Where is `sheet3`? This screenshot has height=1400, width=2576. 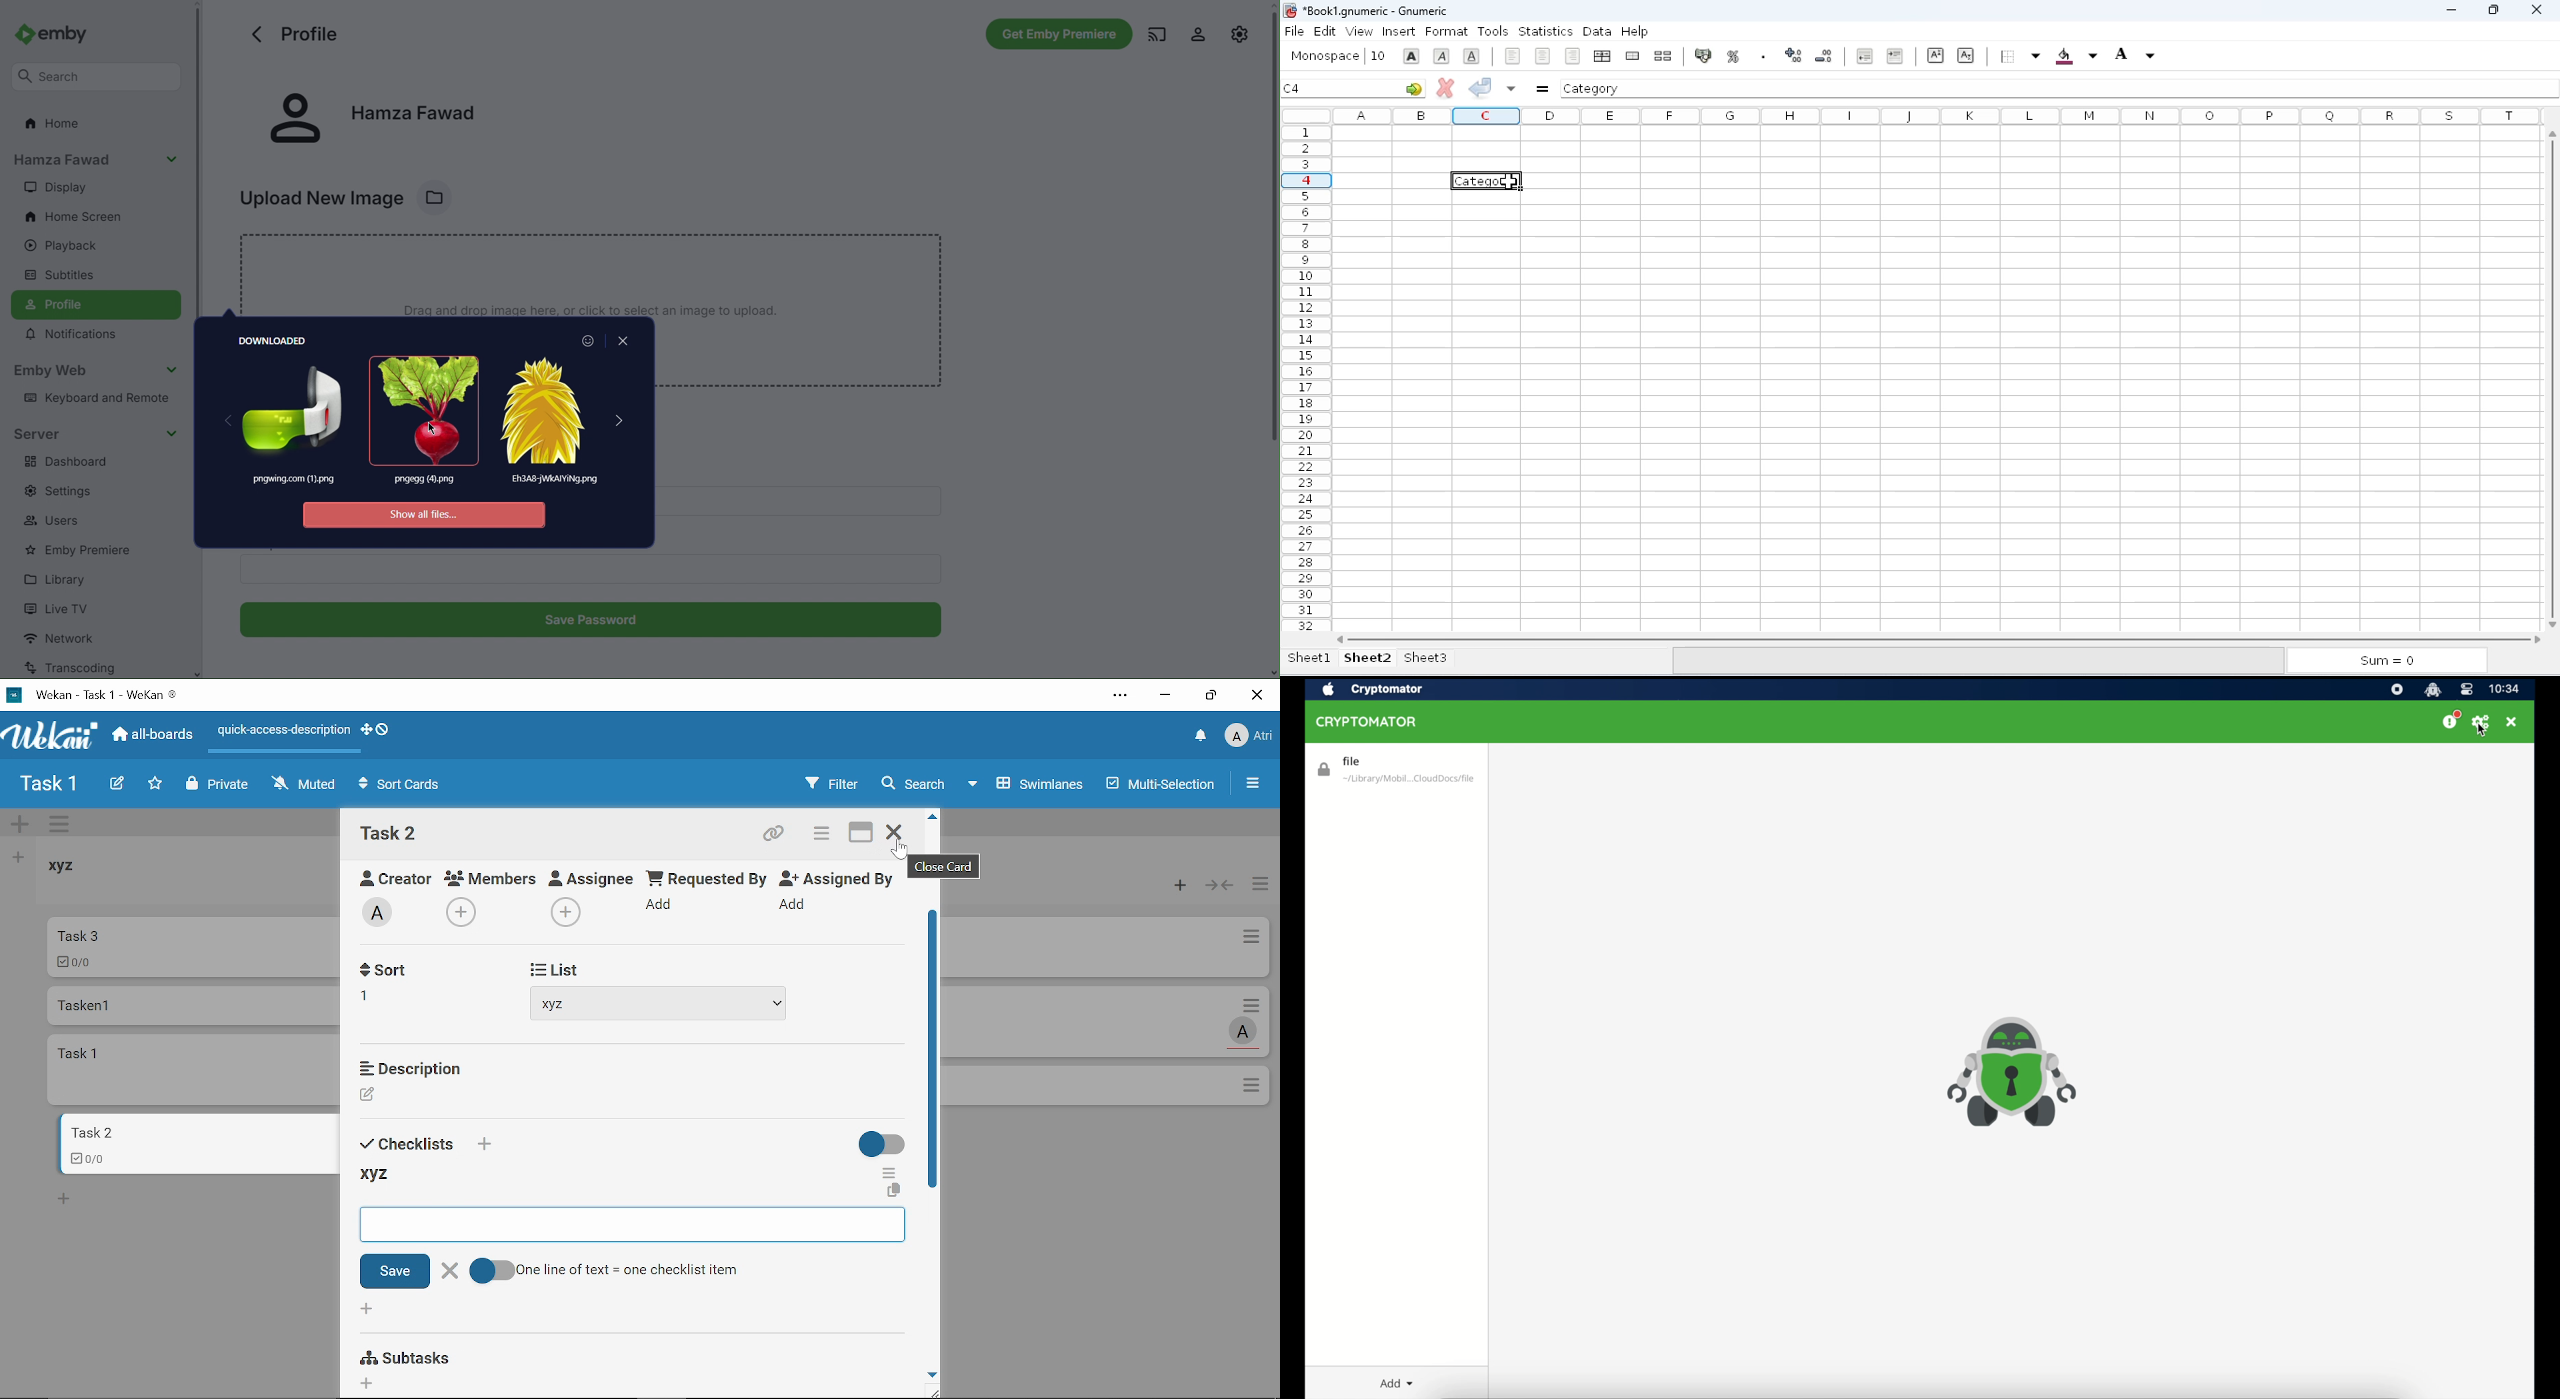
sheet3 is located at coordinates (1425, 658).